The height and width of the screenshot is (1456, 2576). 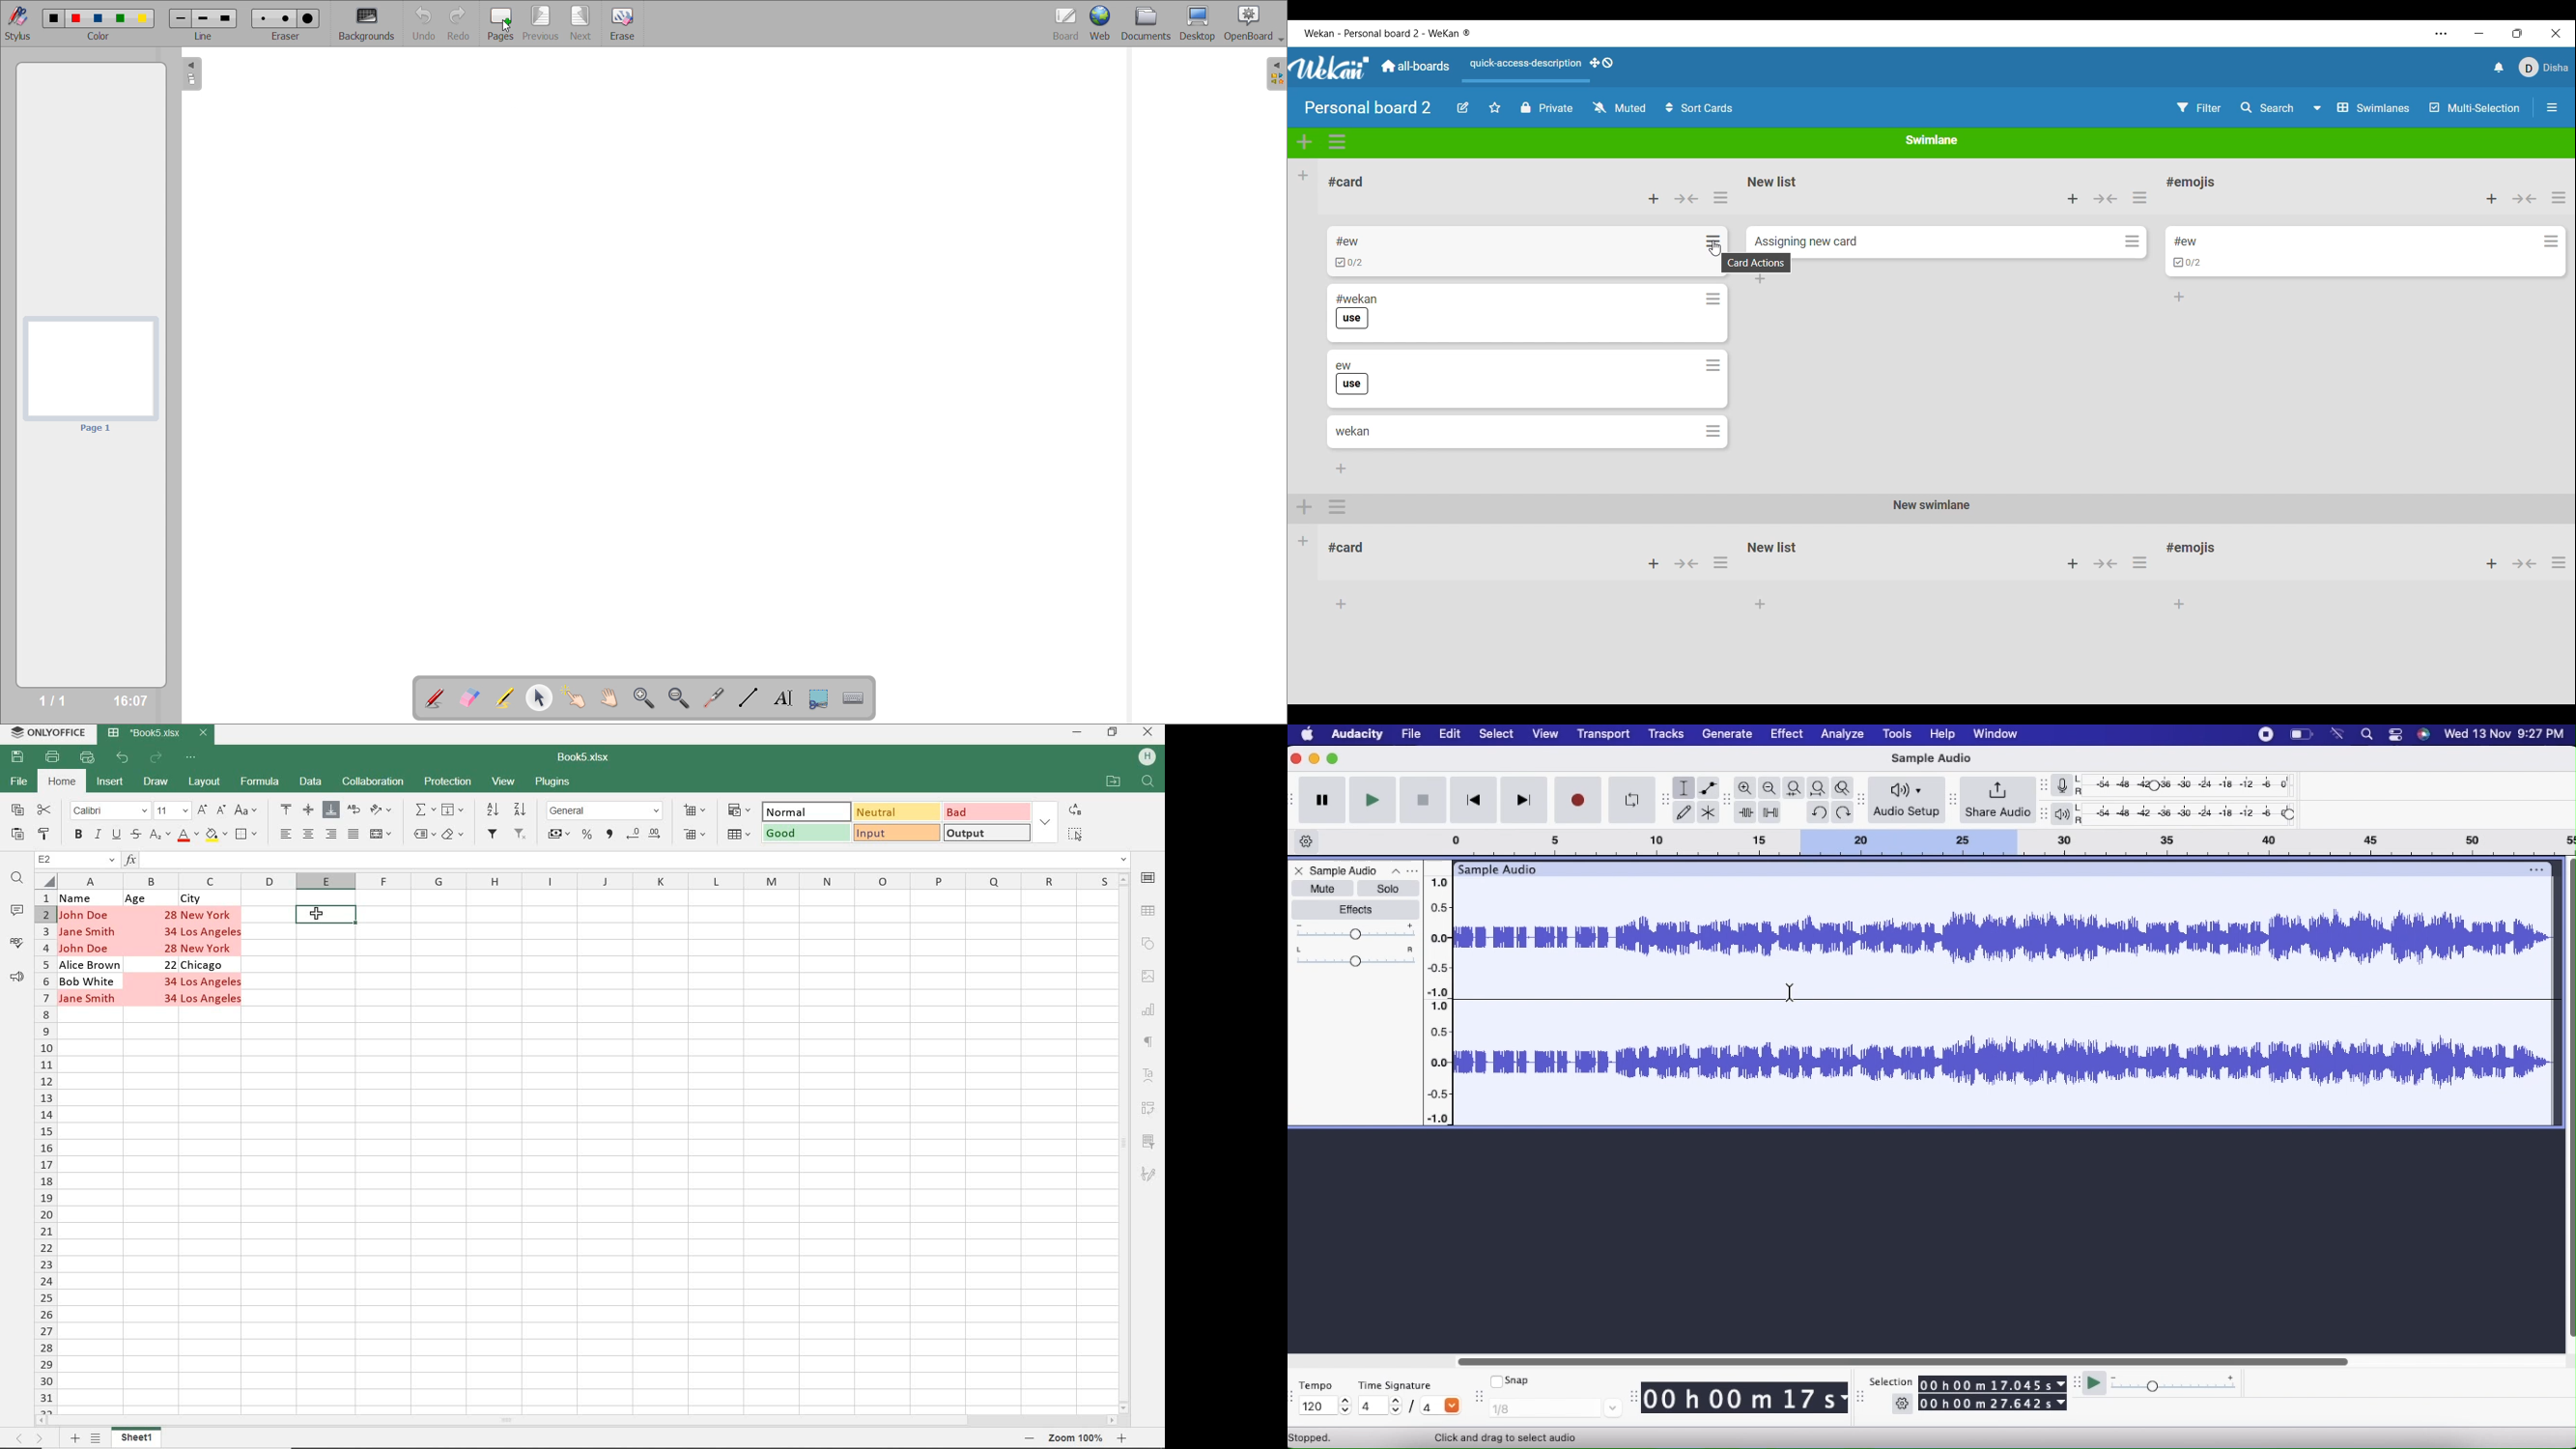 What do you see at coordinates (2106, 199) in the screenshot?
I see `Collapse` at bounding box center [2106, 199].